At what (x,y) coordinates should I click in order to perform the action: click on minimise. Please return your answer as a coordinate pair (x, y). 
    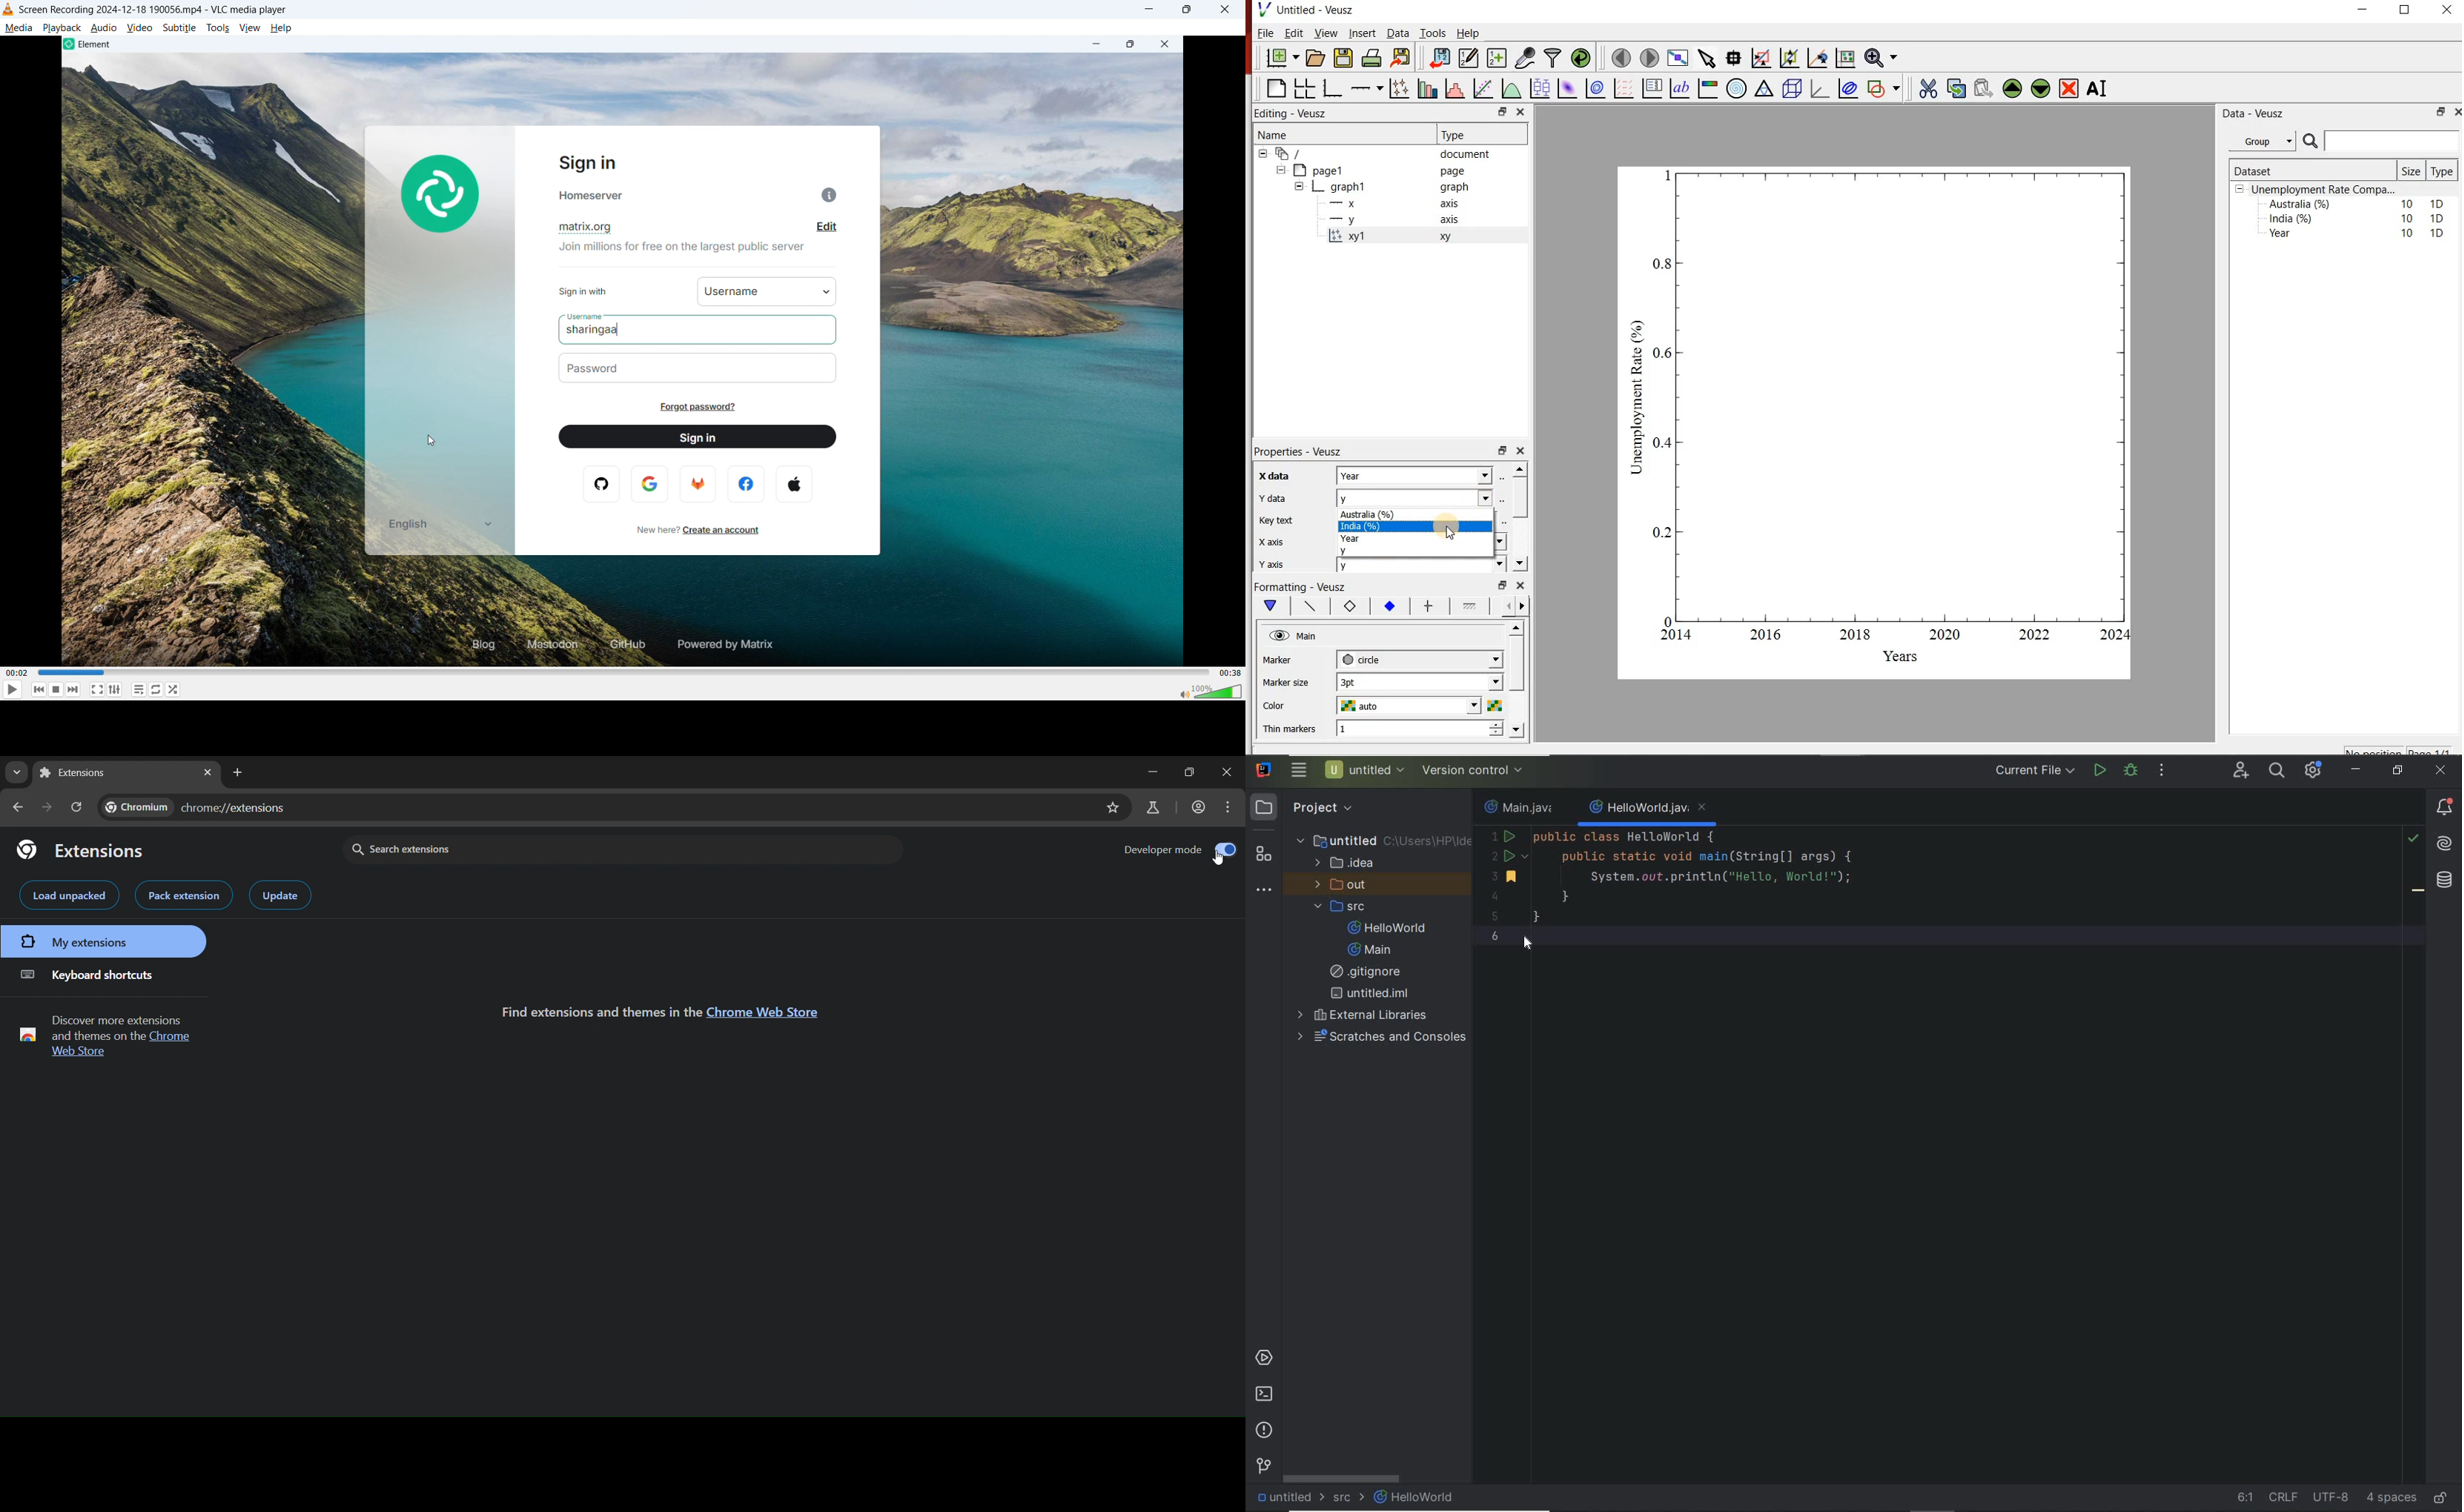
    Looking at the image, I should click on (2440, 112).